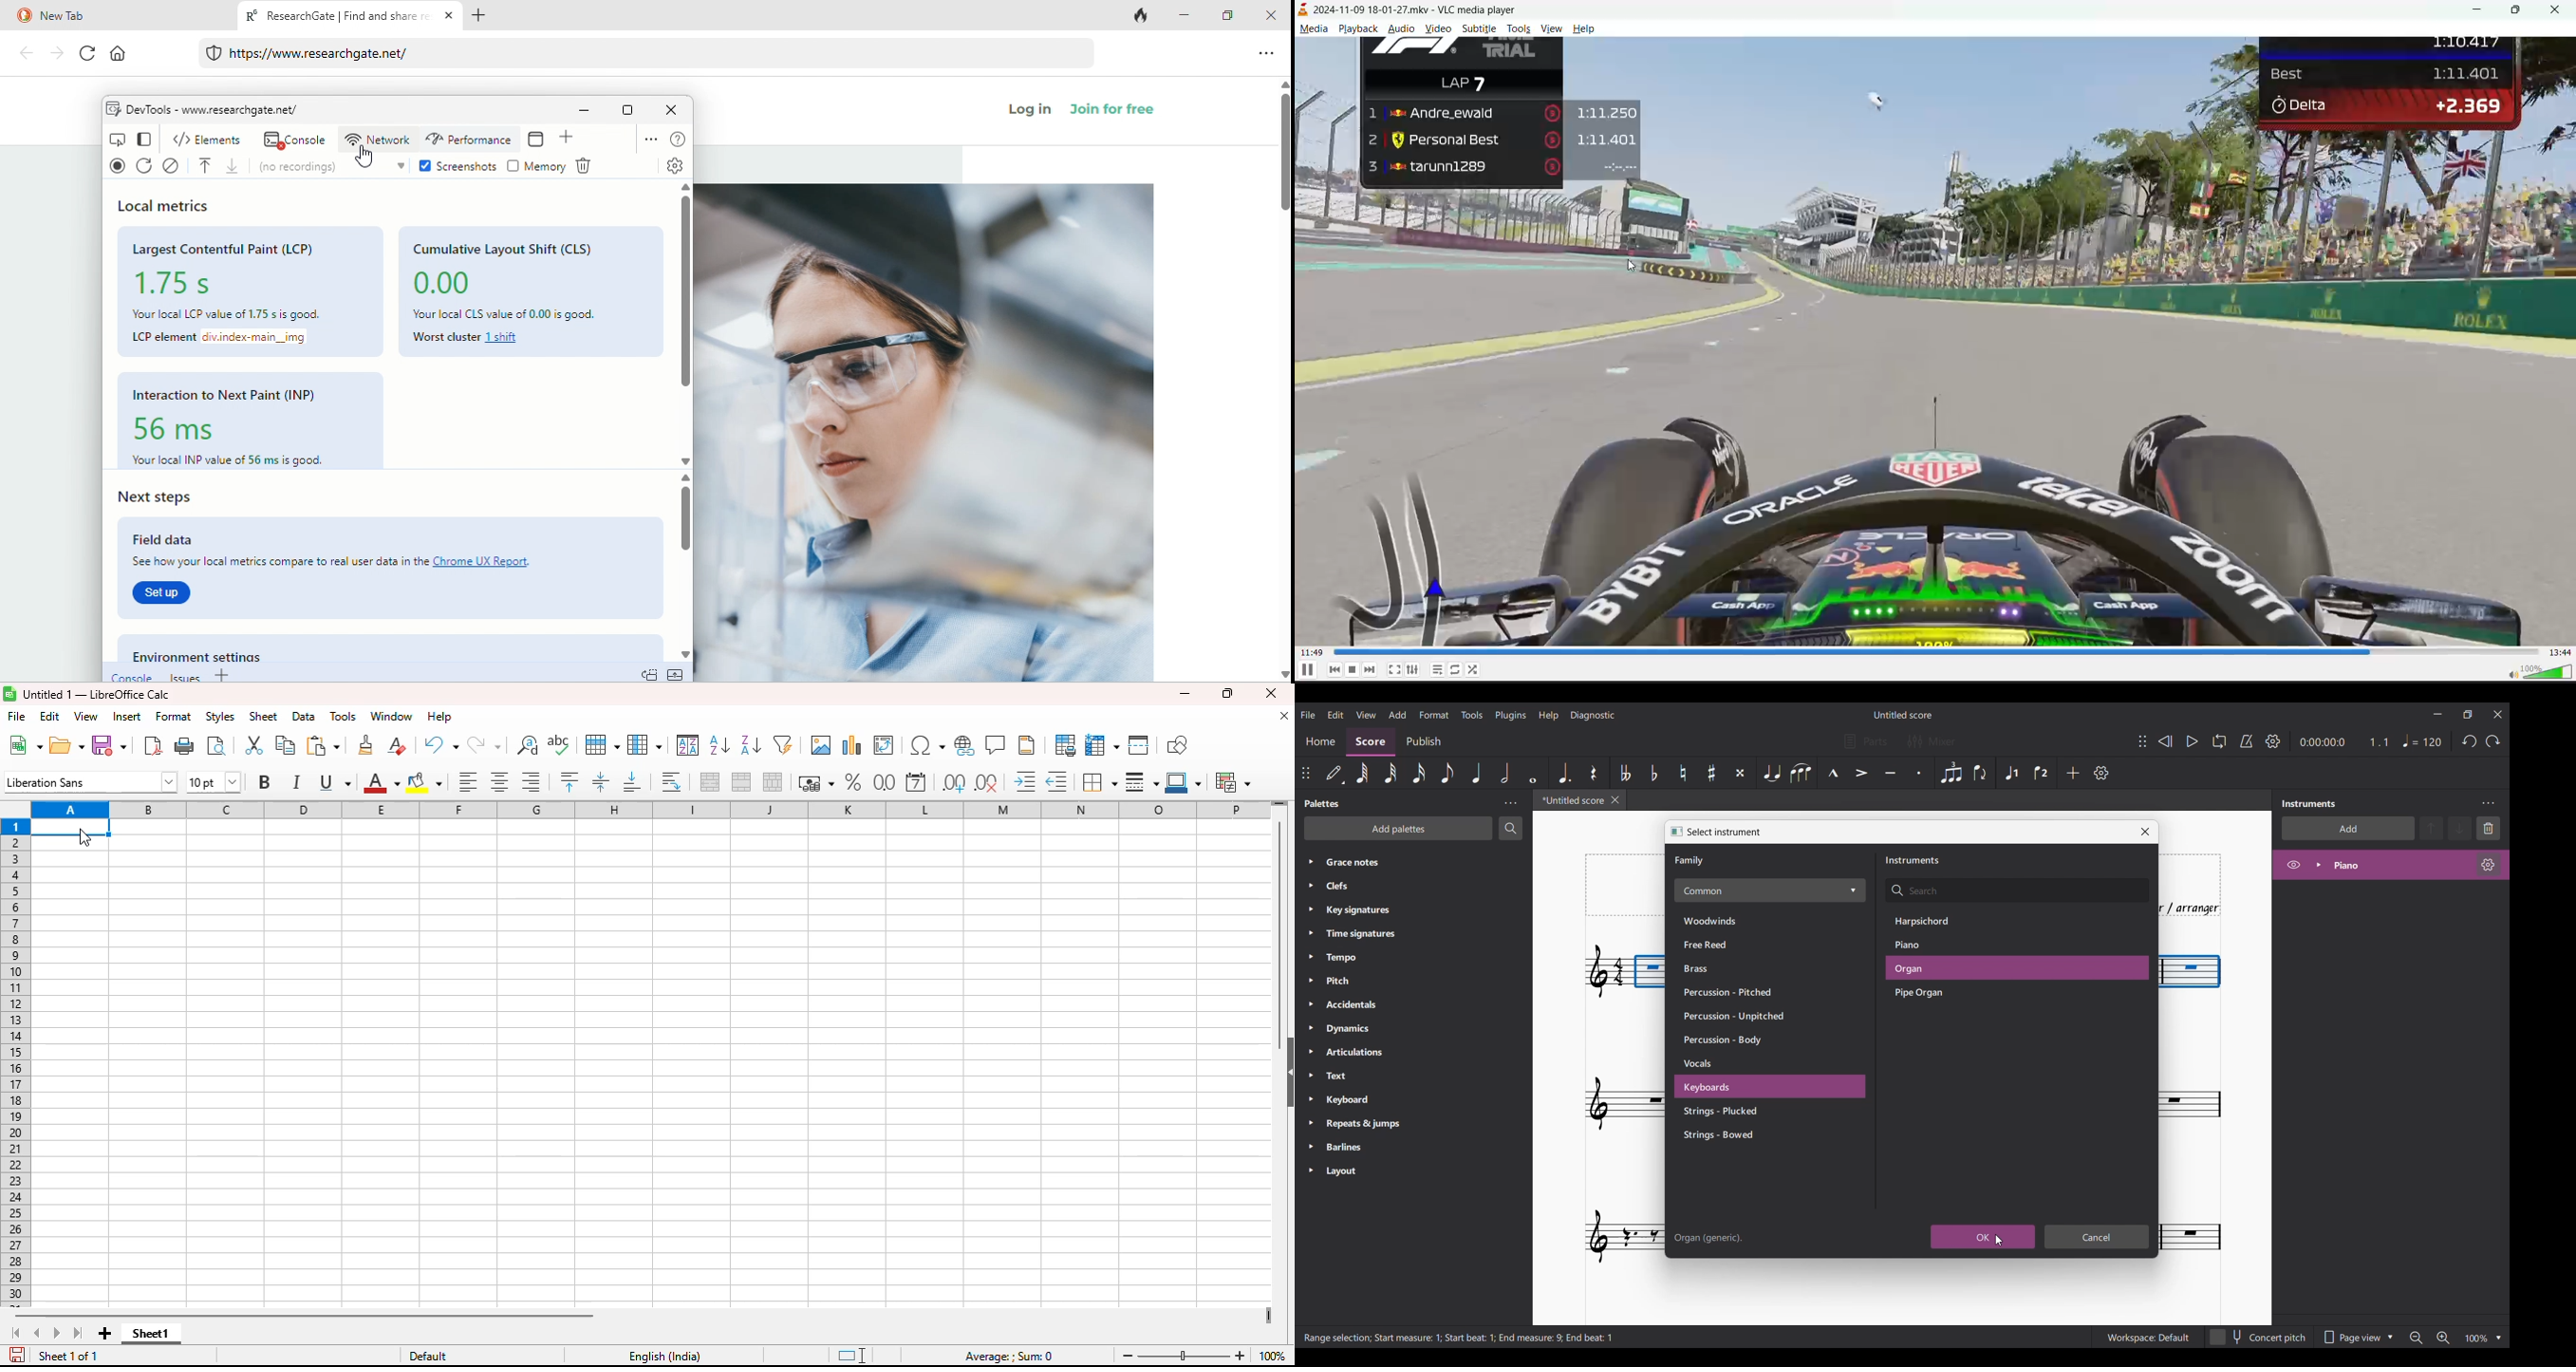 This screenshot has height=1372, width=2576. Describe the element at coordinates (1321, 740) in the screenshot. I see `Home section` at that location.